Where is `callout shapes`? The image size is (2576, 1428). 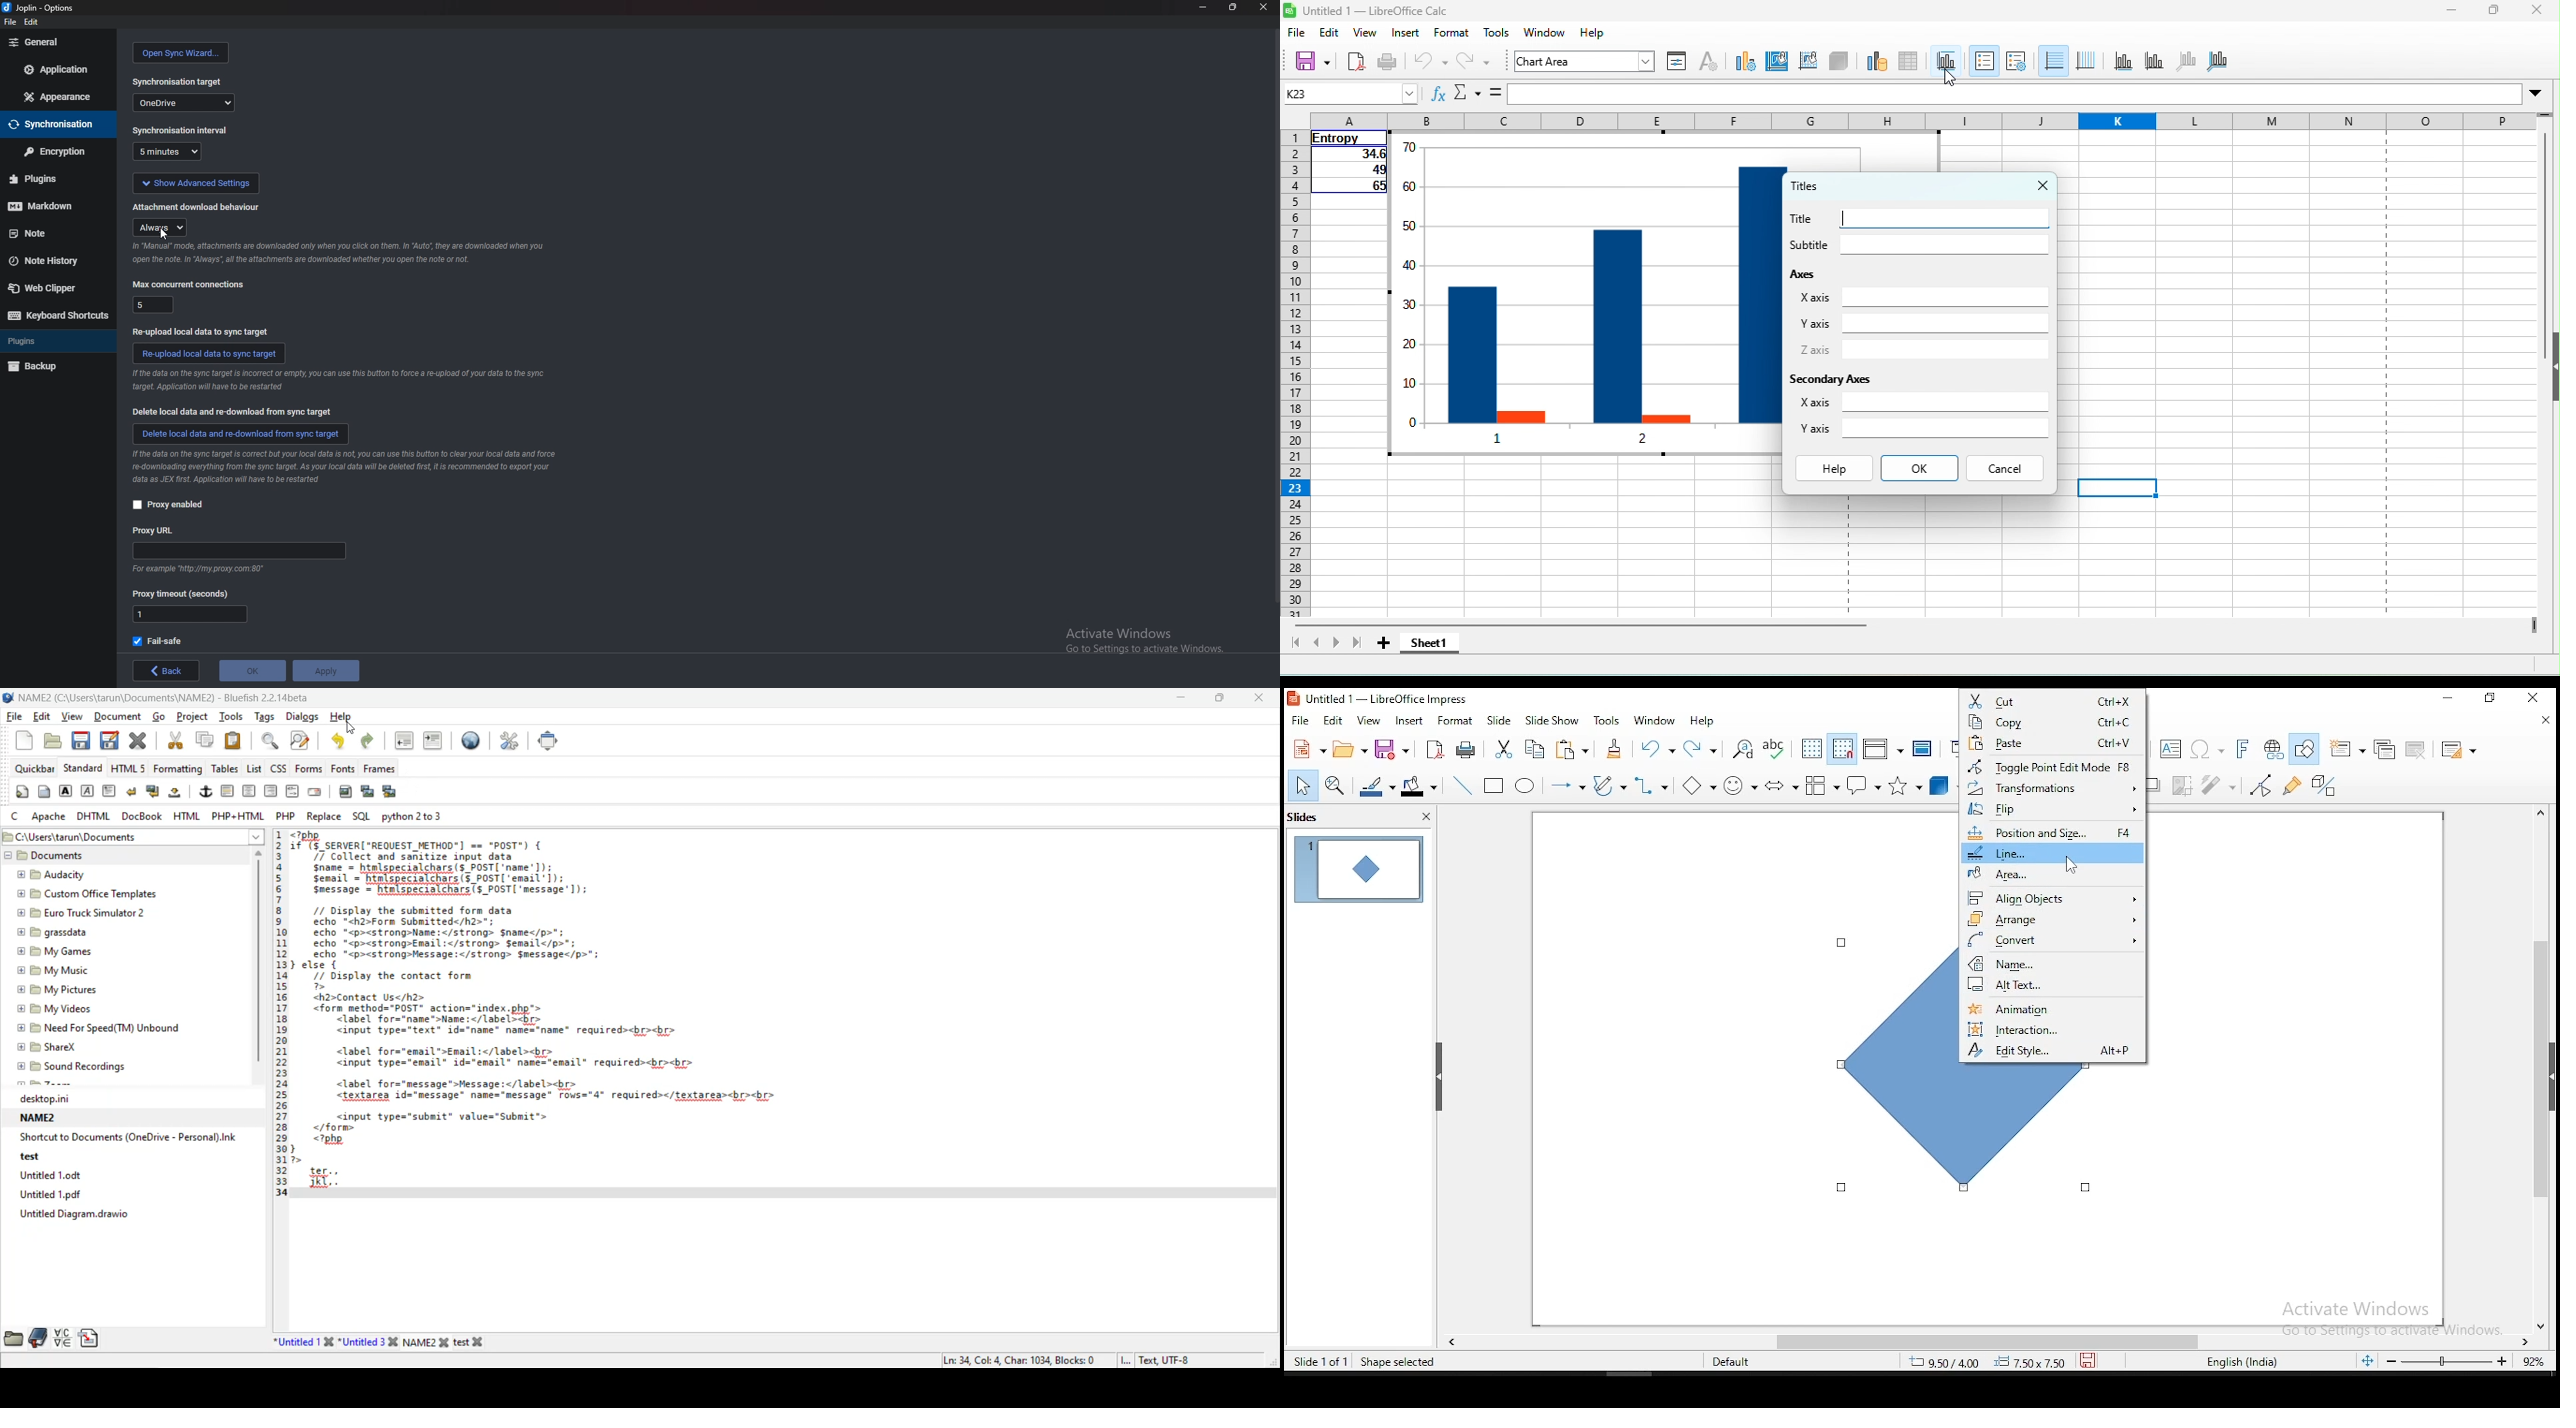
callout shapes is located at coordinates (1867, 784).